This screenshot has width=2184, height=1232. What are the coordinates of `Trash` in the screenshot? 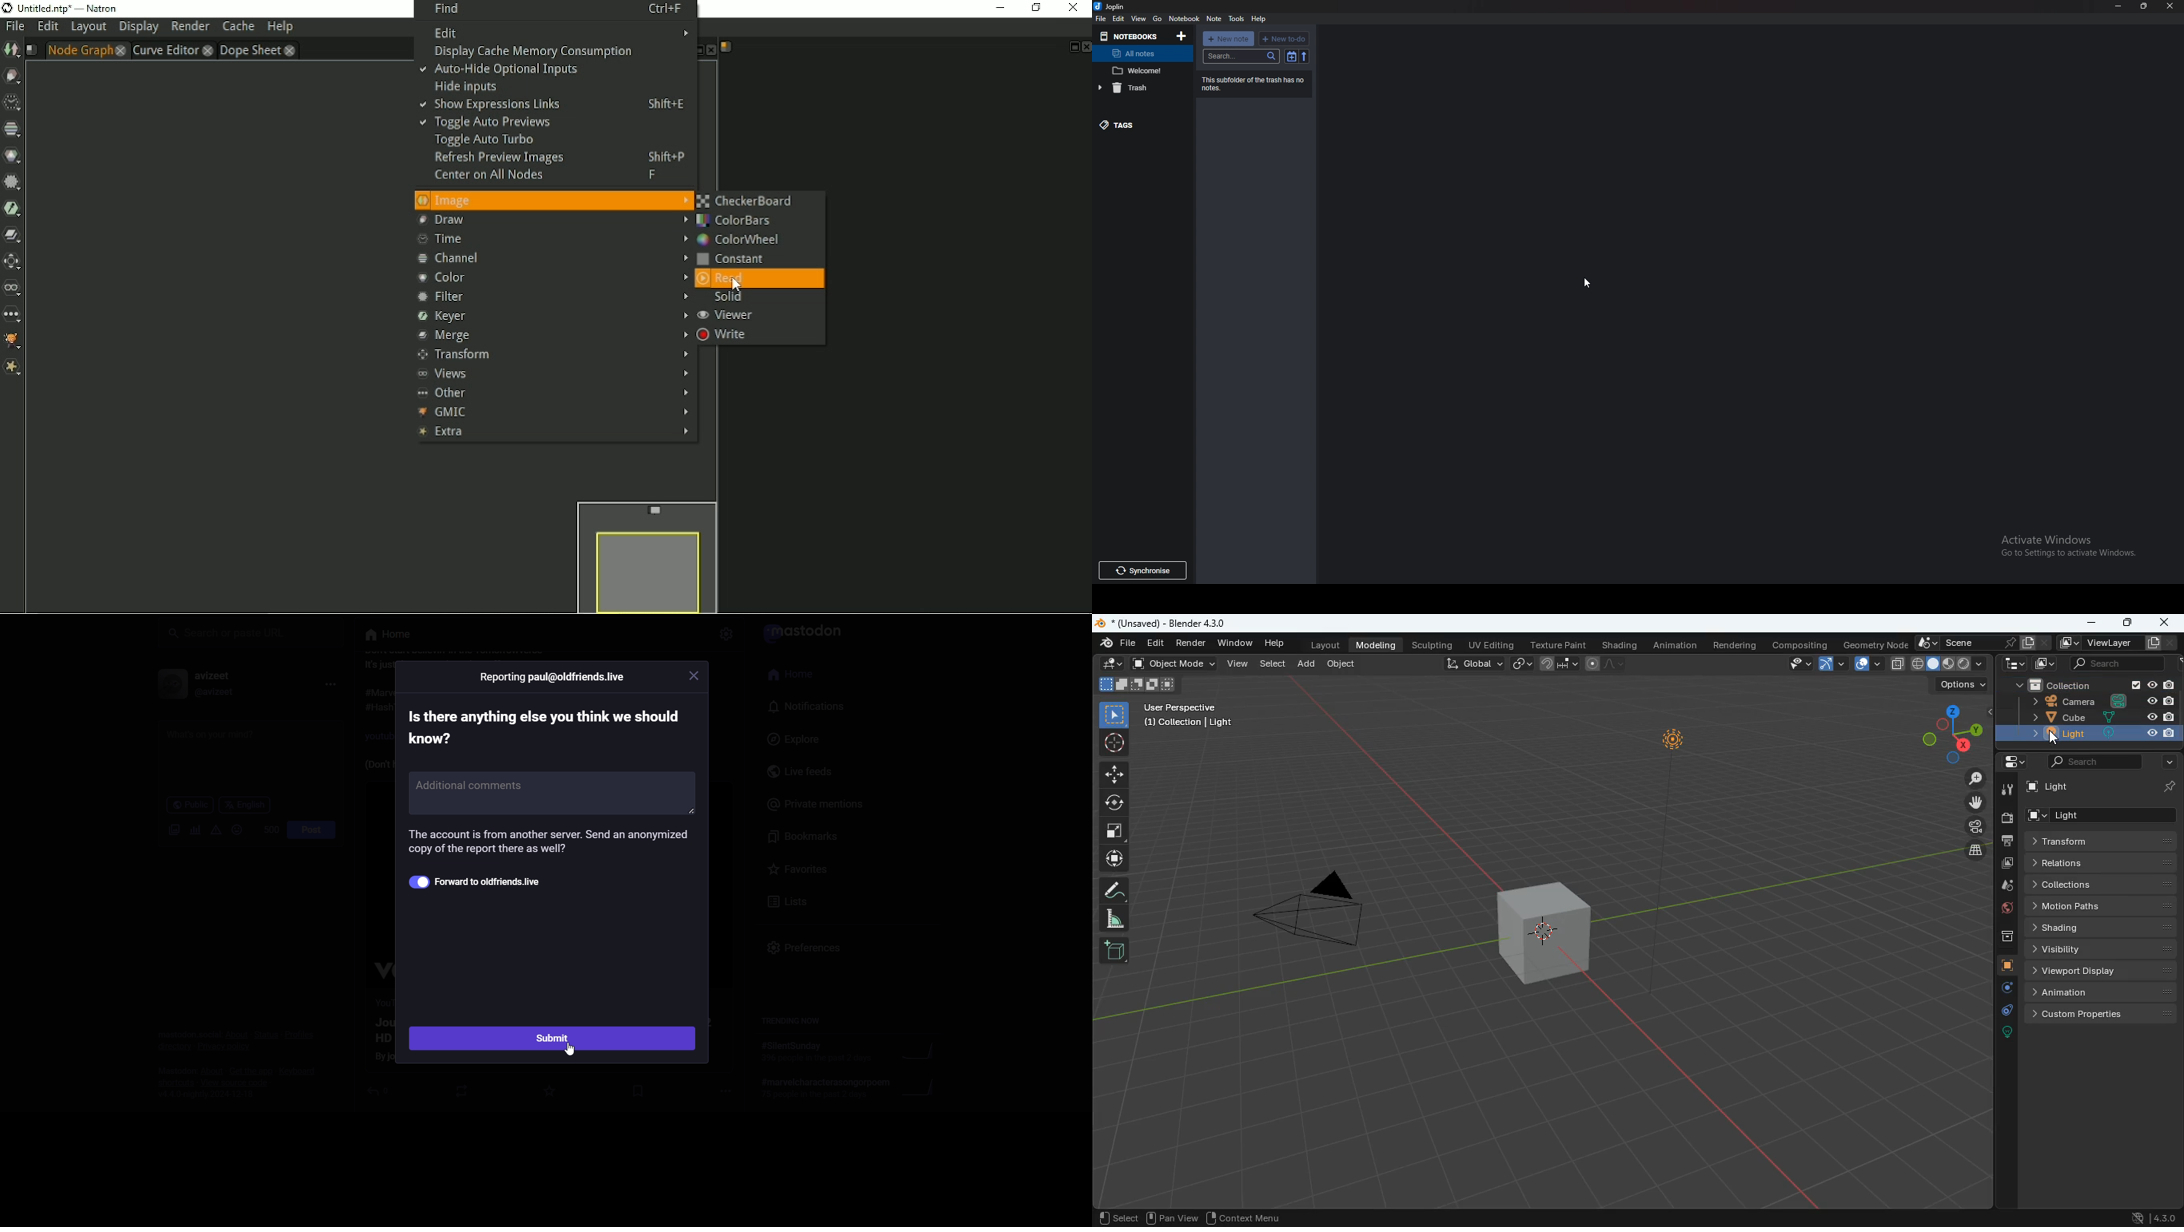 It's located at (1137, 88).